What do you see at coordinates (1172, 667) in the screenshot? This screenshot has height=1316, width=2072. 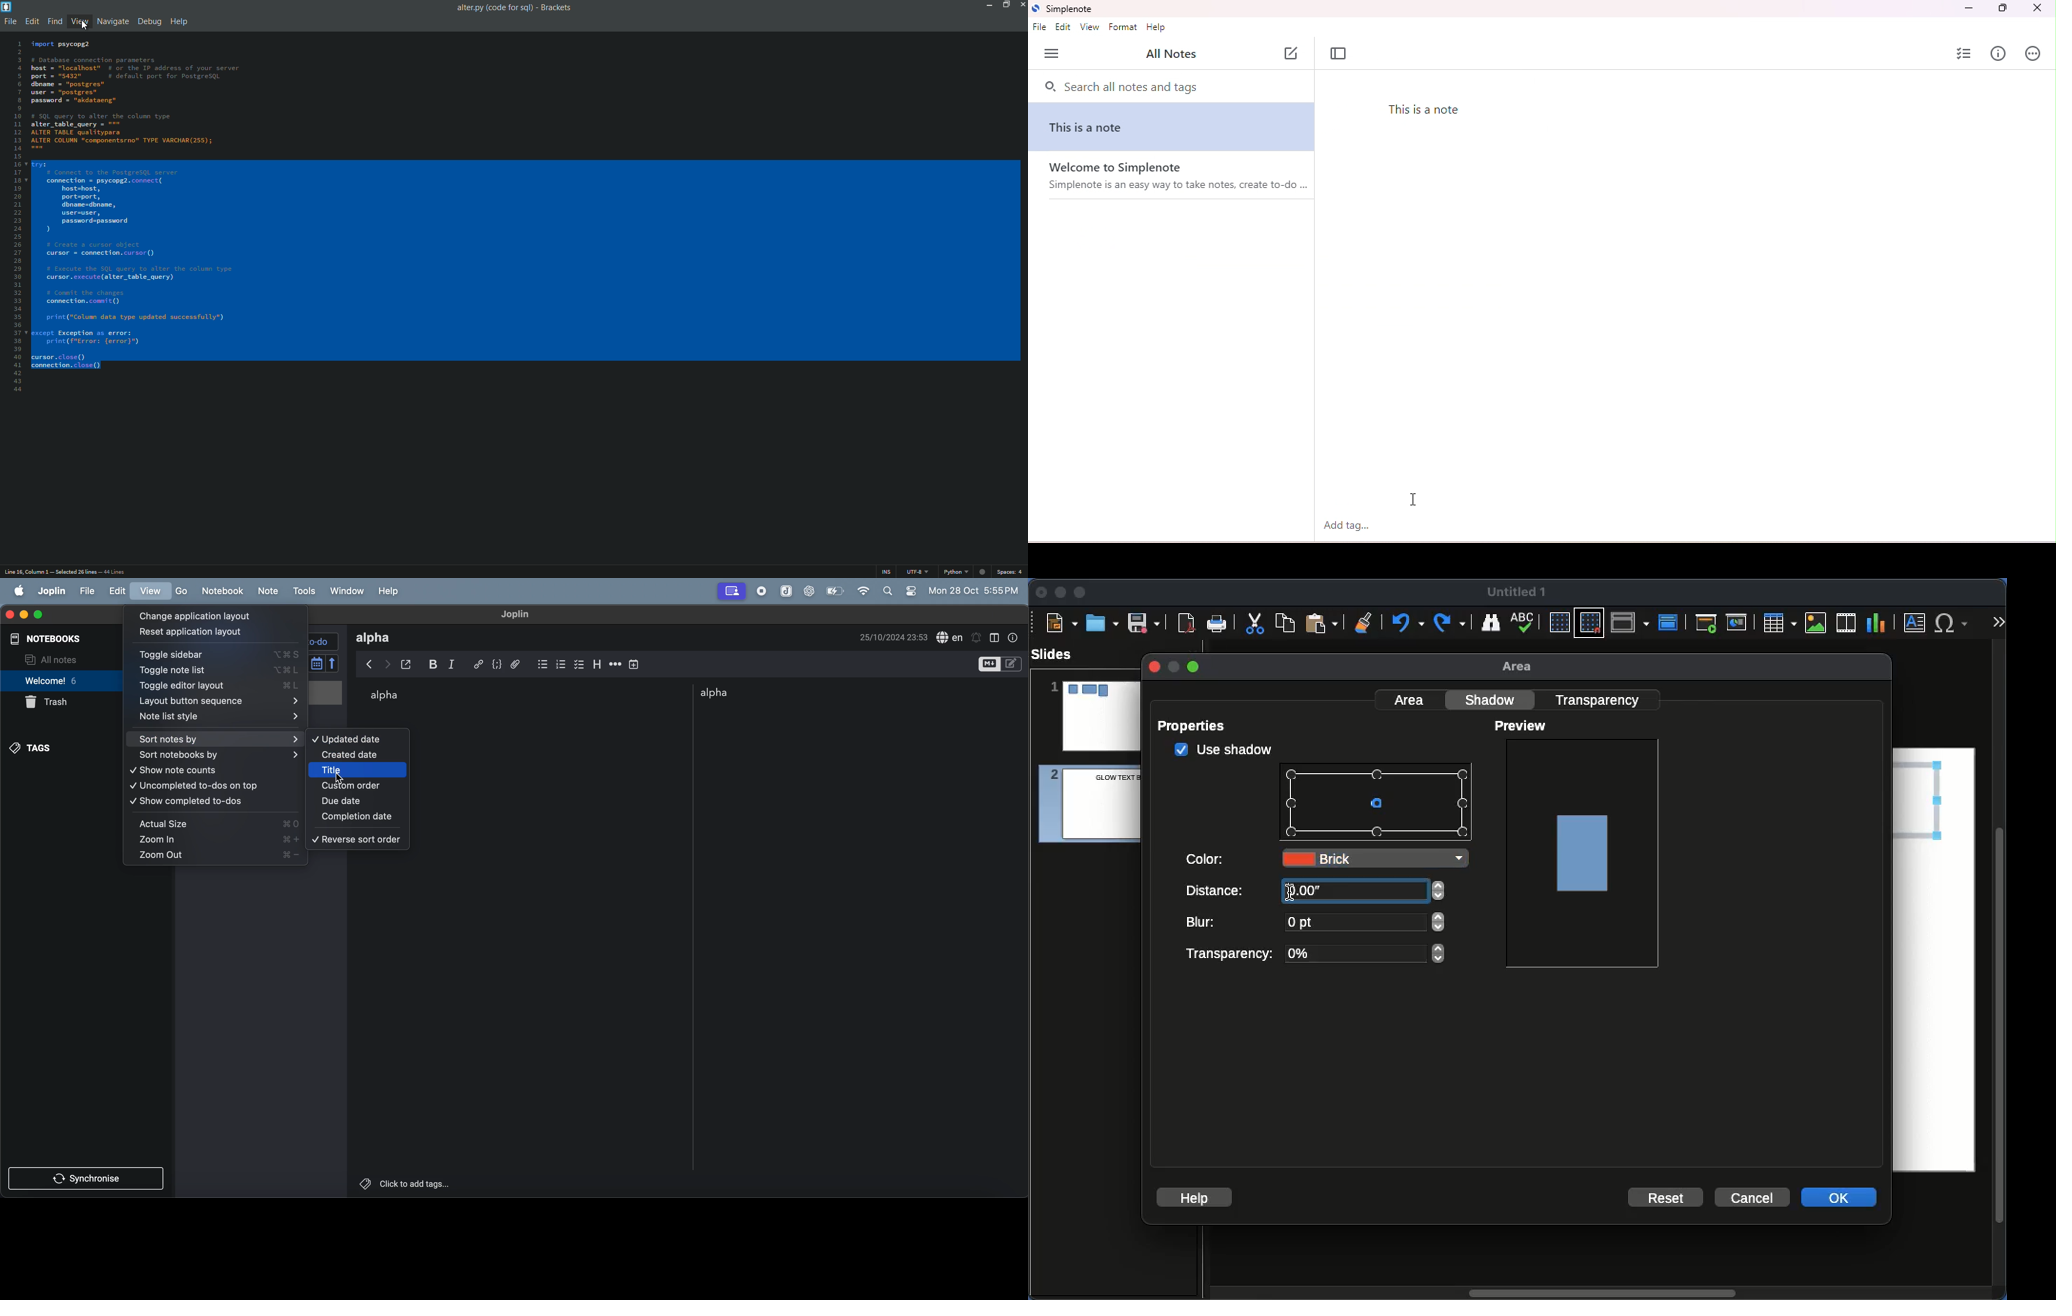 I see `minimize` at bounding box center [1172, 667].